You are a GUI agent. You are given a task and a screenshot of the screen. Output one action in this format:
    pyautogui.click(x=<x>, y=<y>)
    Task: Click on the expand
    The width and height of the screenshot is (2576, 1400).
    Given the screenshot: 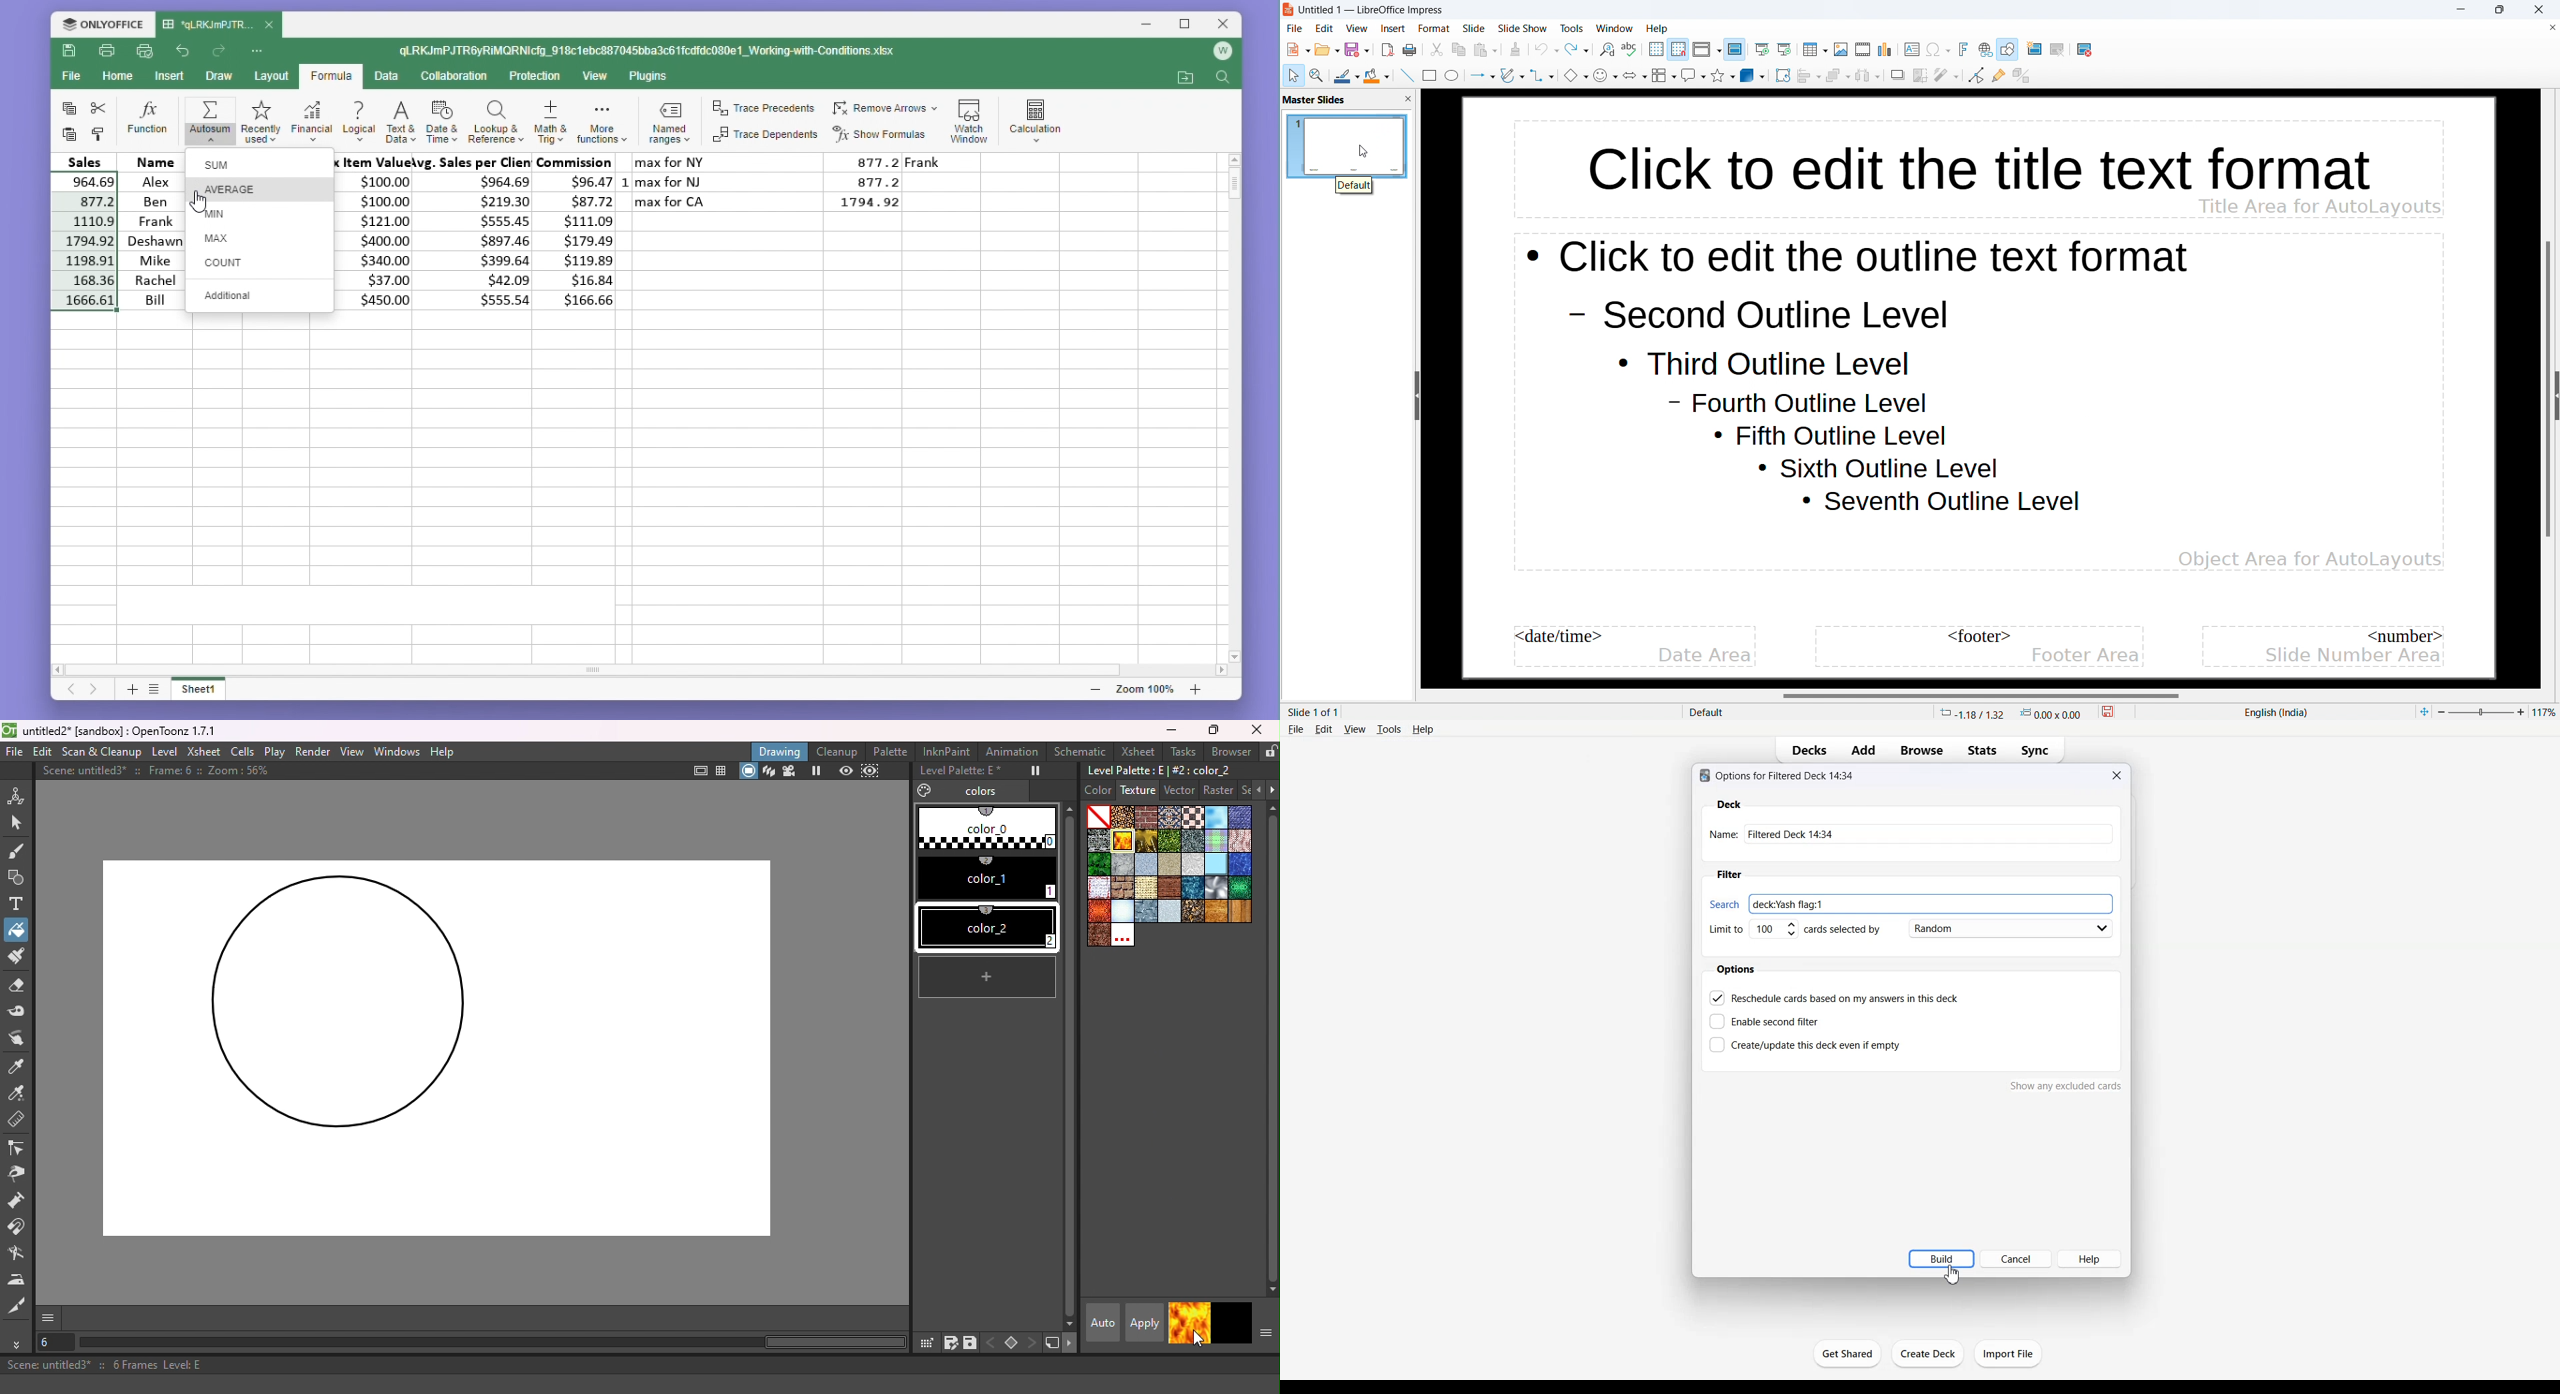 What is the action you would take?
    pyautogui.click(x=2556, y=395)
    